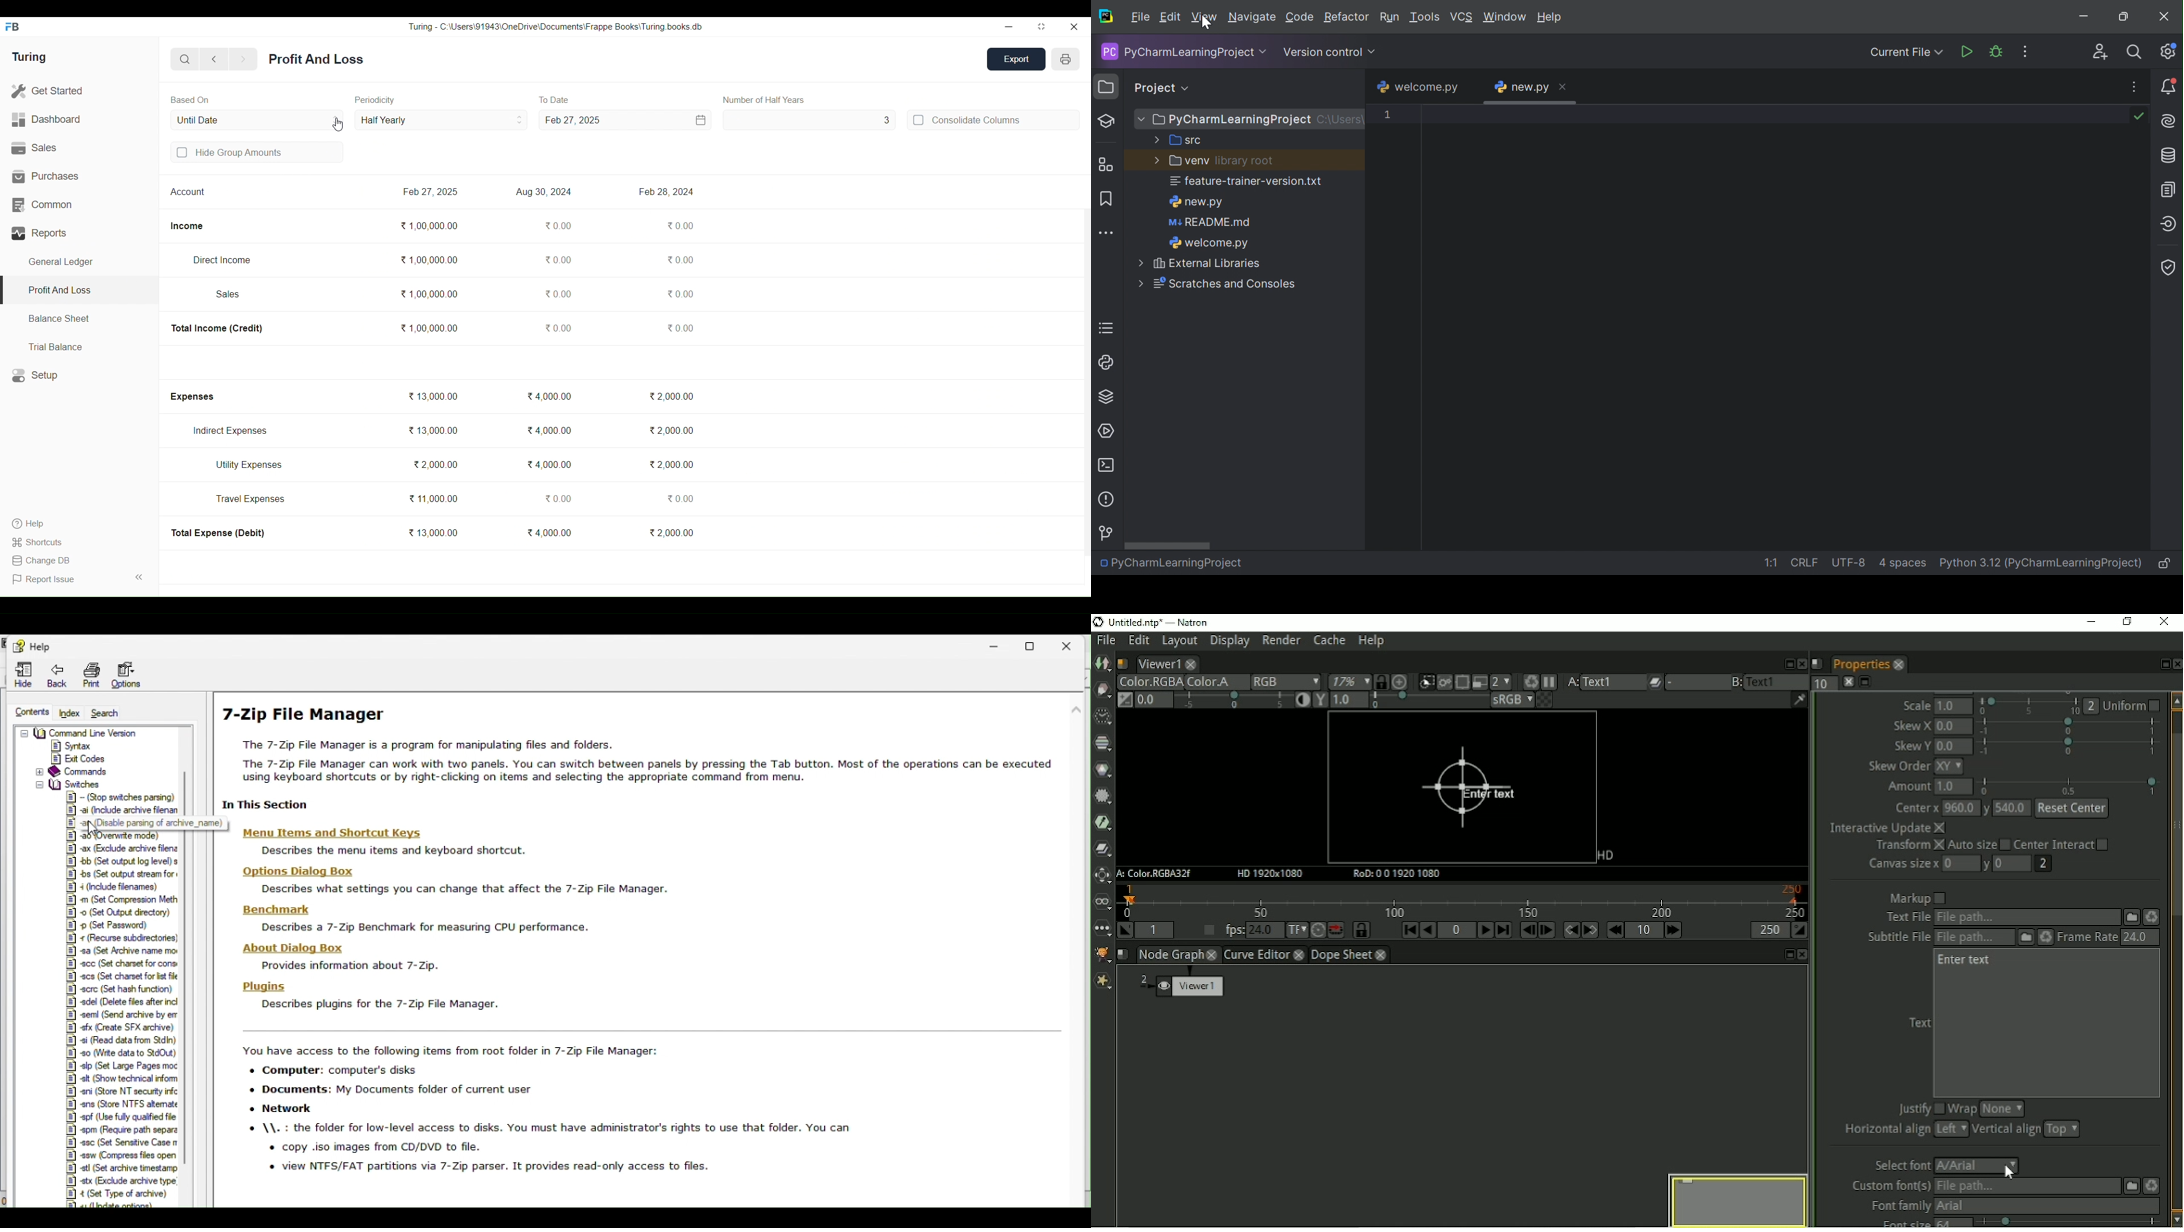  I want to click on Endpoints, so click(2168, 224).